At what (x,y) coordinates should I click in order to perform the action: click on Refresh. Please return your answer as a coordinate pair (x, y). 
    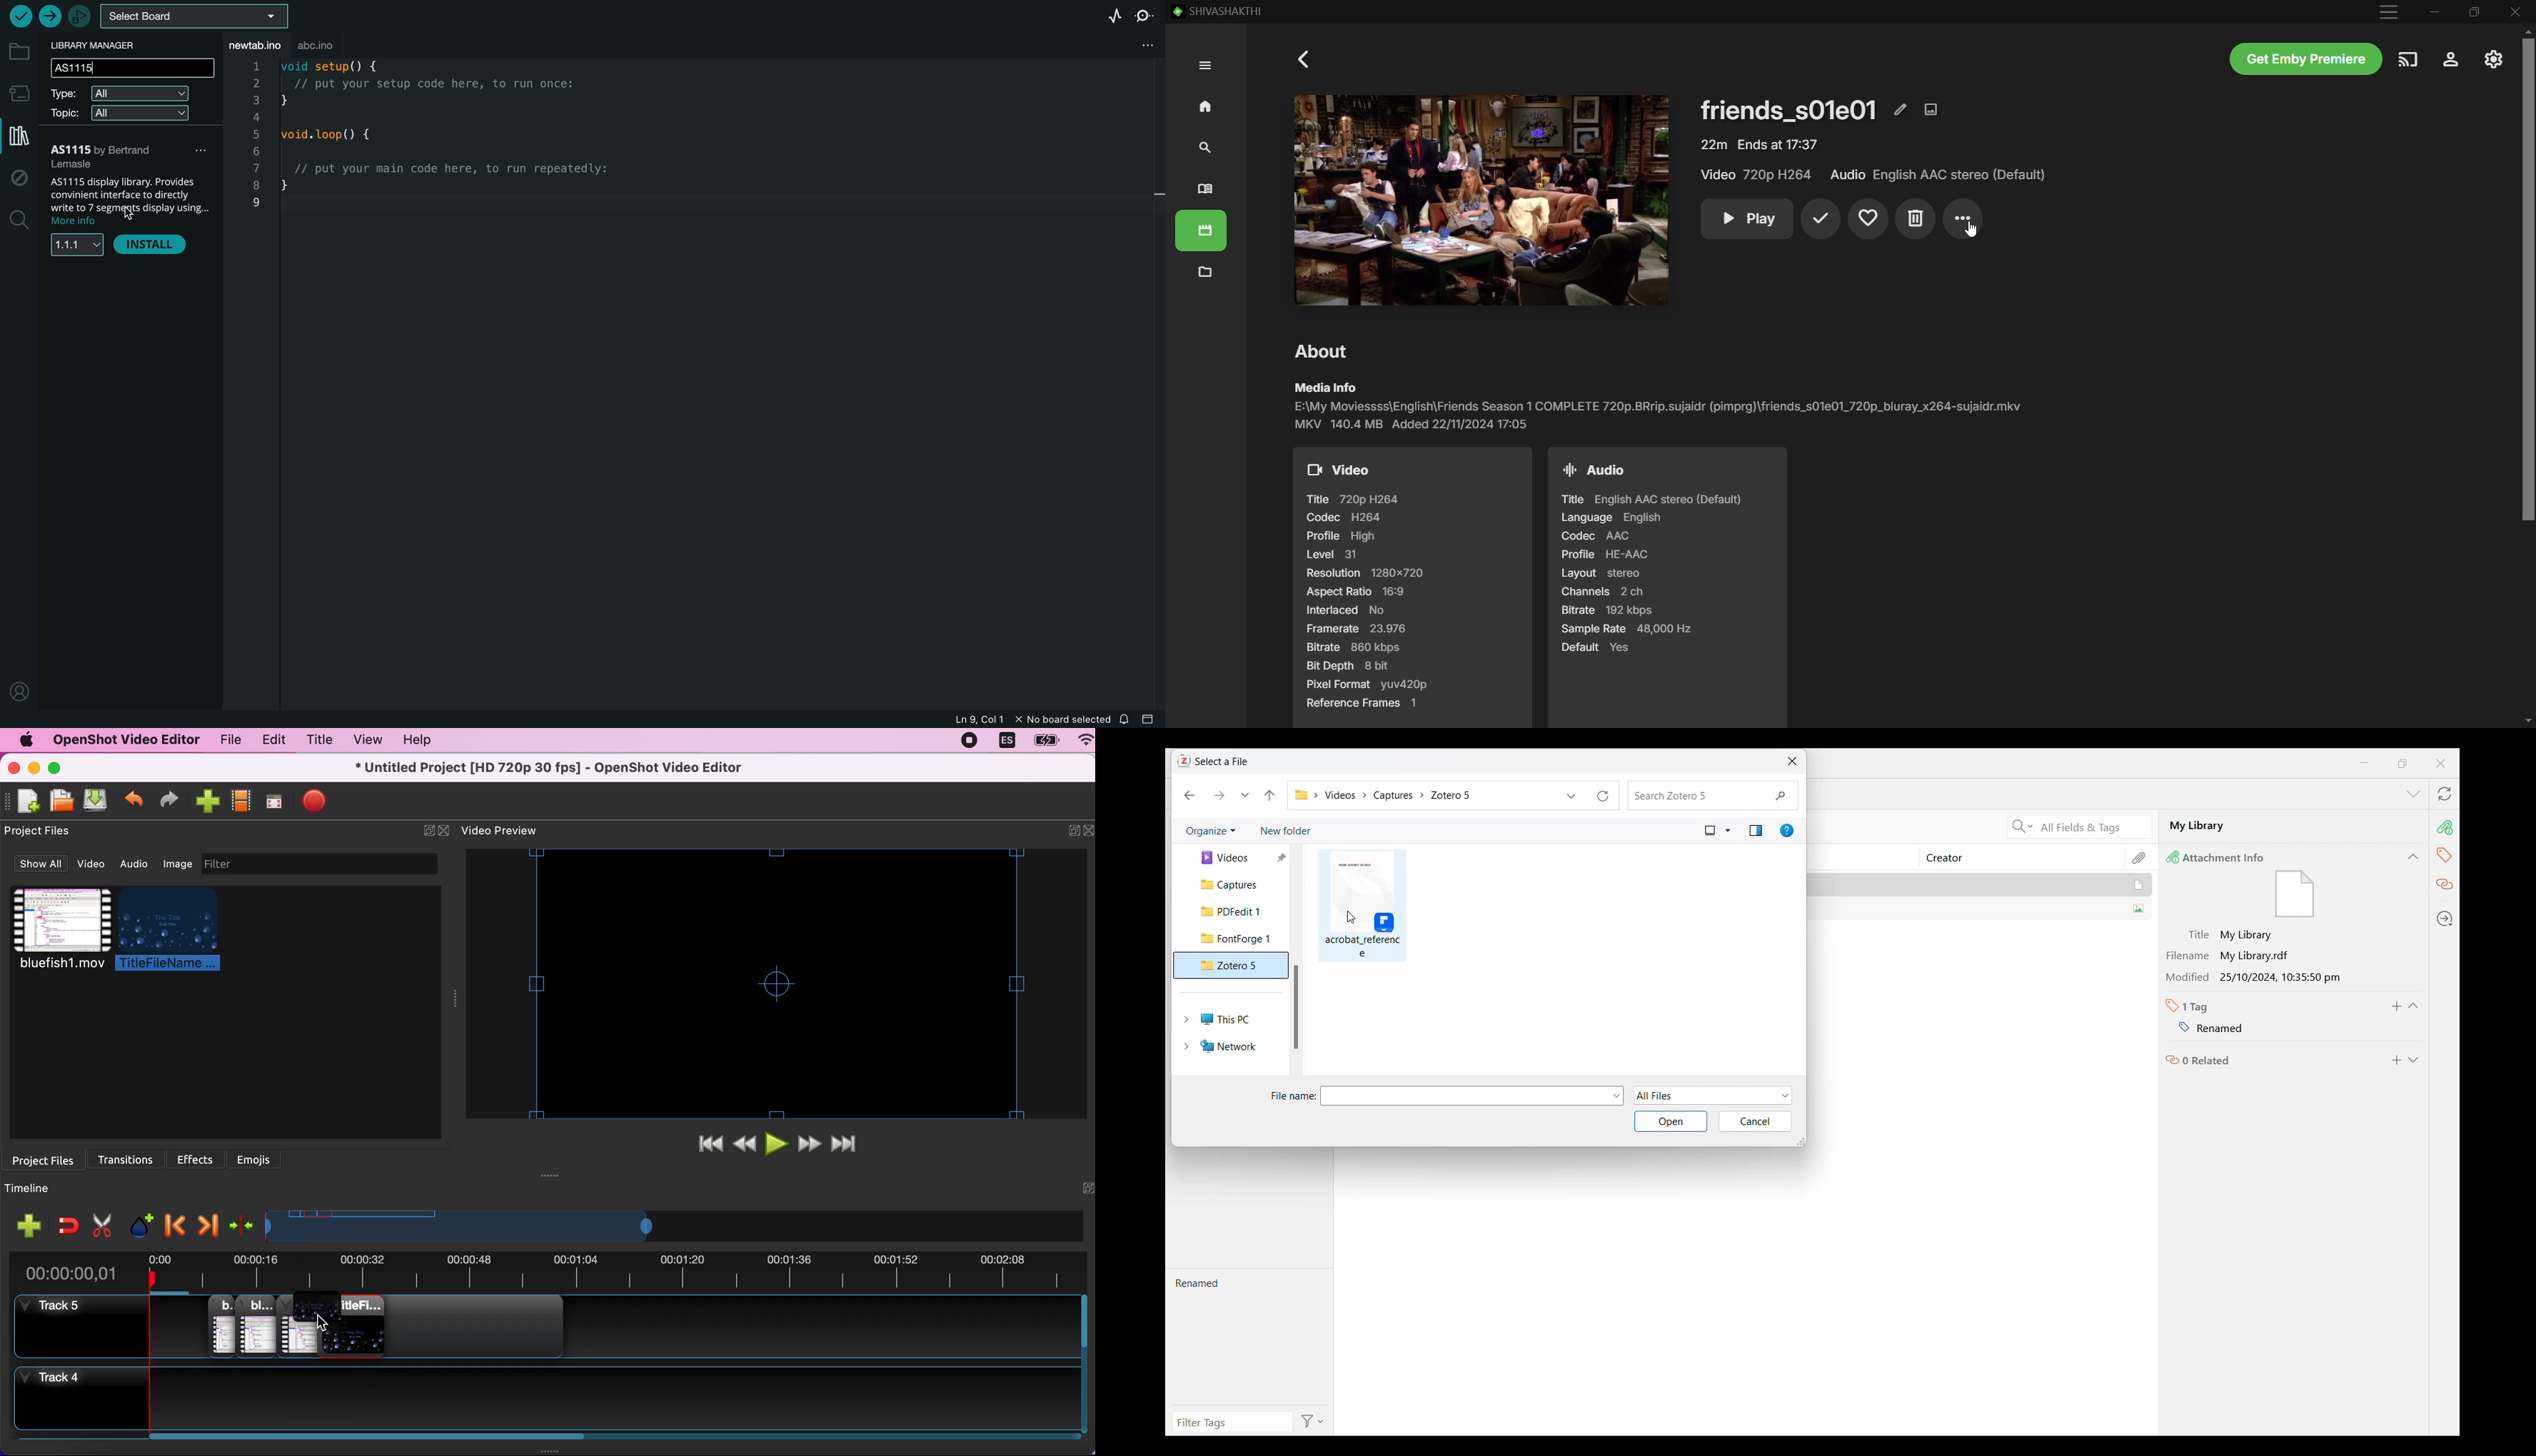
    Looking at the image, I should click on (1604, 795).